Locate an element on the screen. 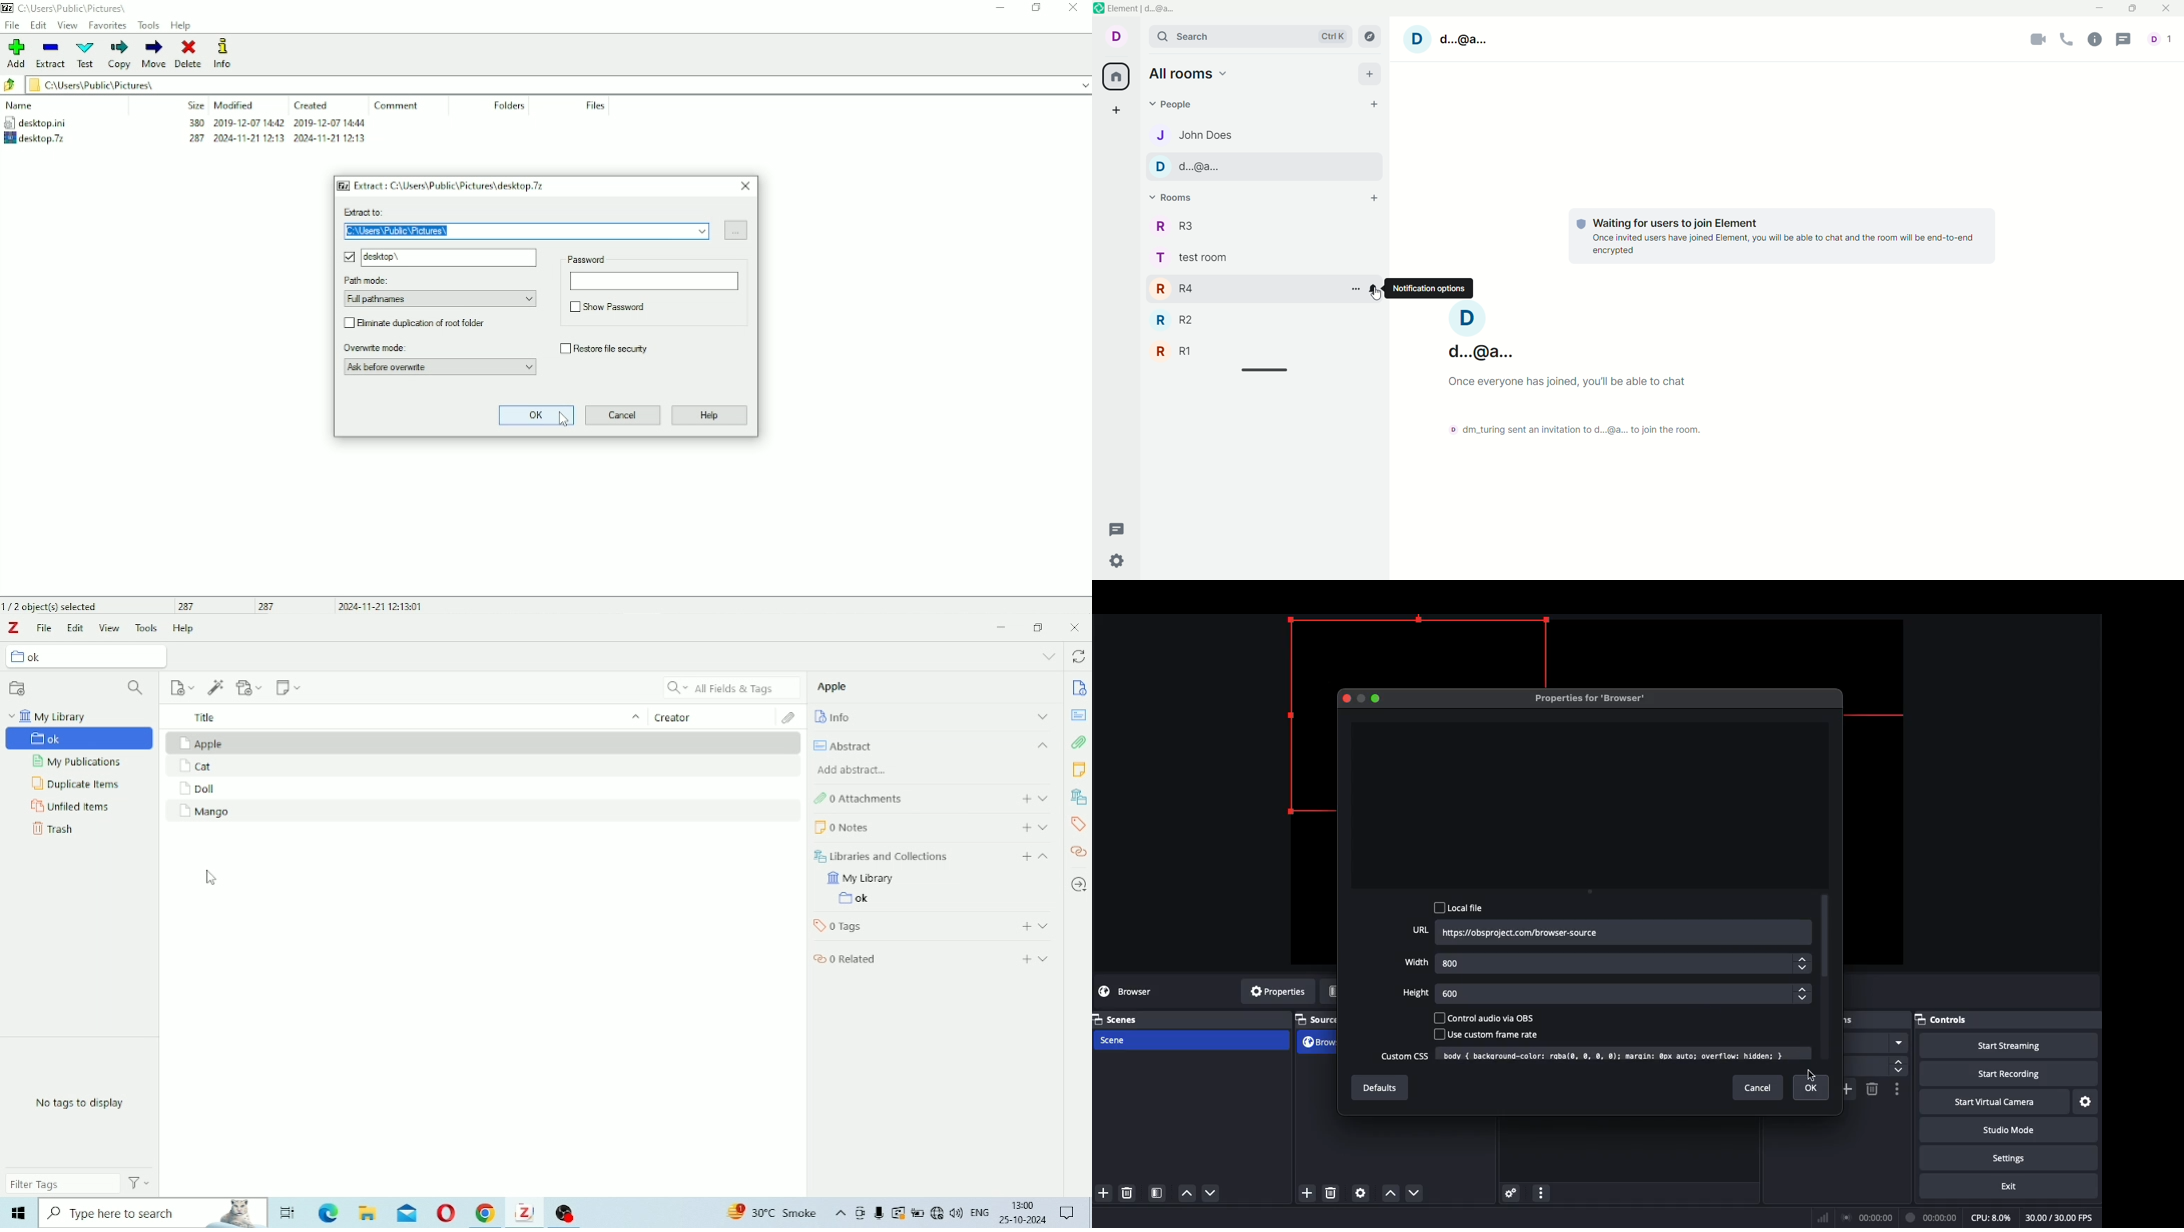 This screenshot has height=1232, width=2184. R1 room is located at coordinates (1264, 350).